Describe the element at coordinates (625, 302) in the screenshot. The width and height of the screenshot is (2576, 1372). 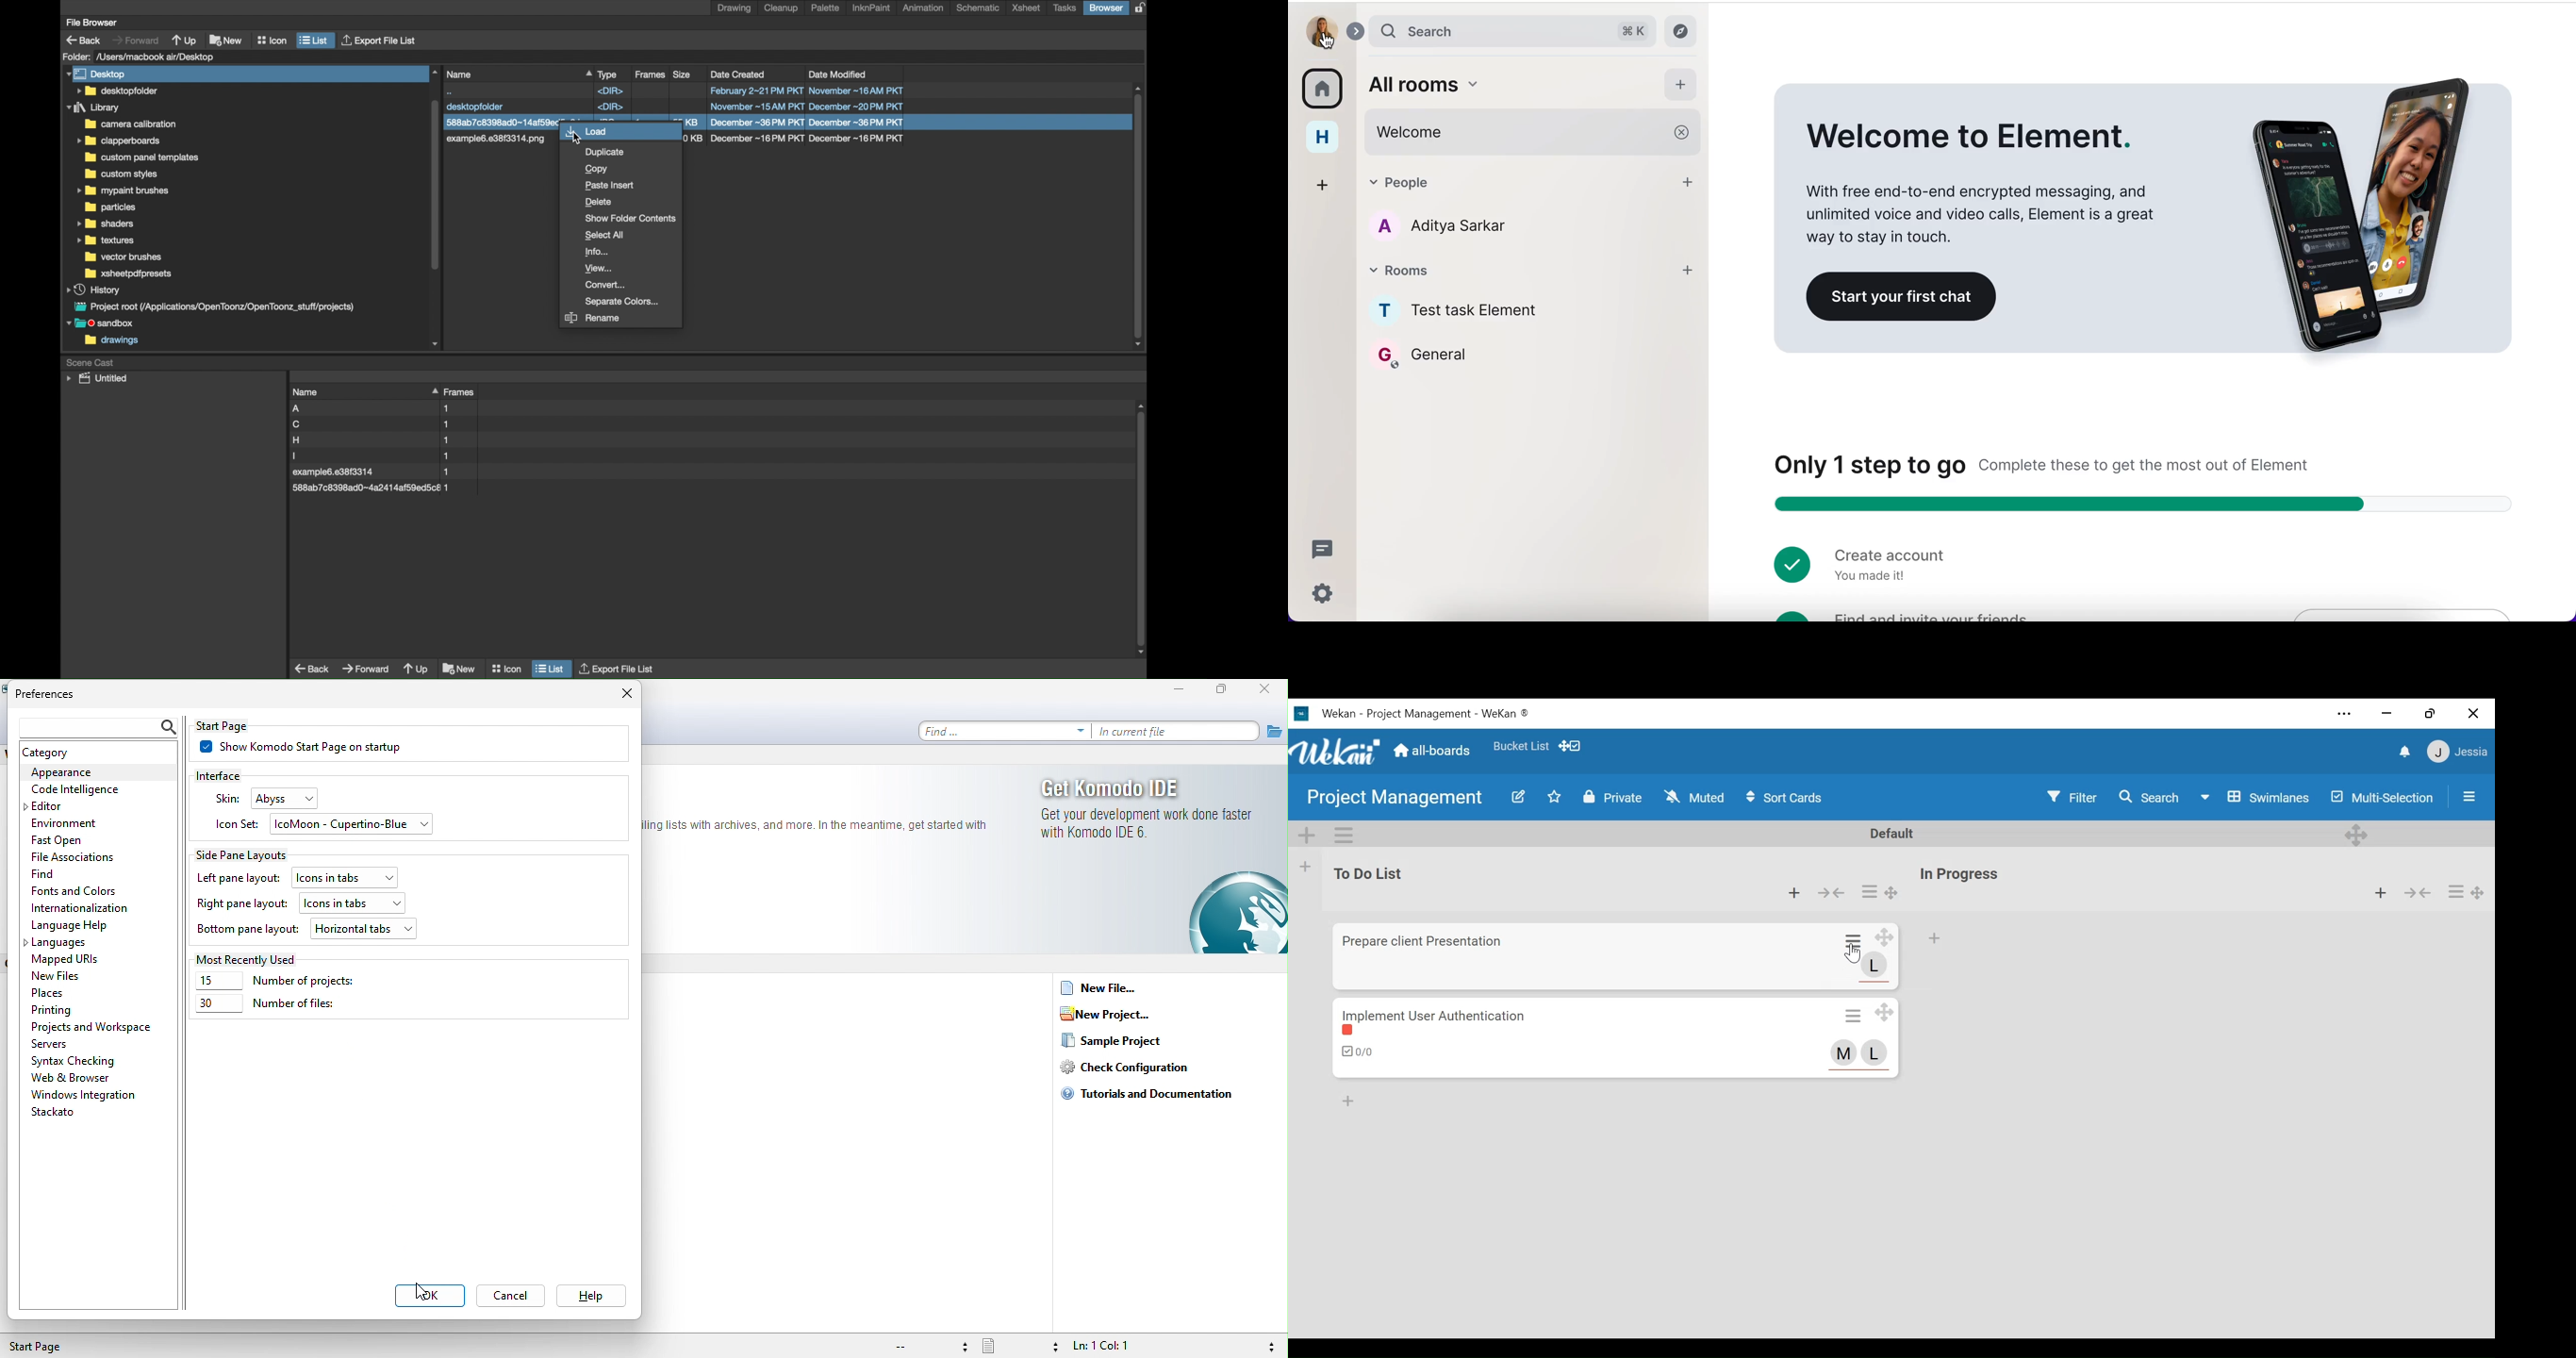
I see `separate colors` at that location.